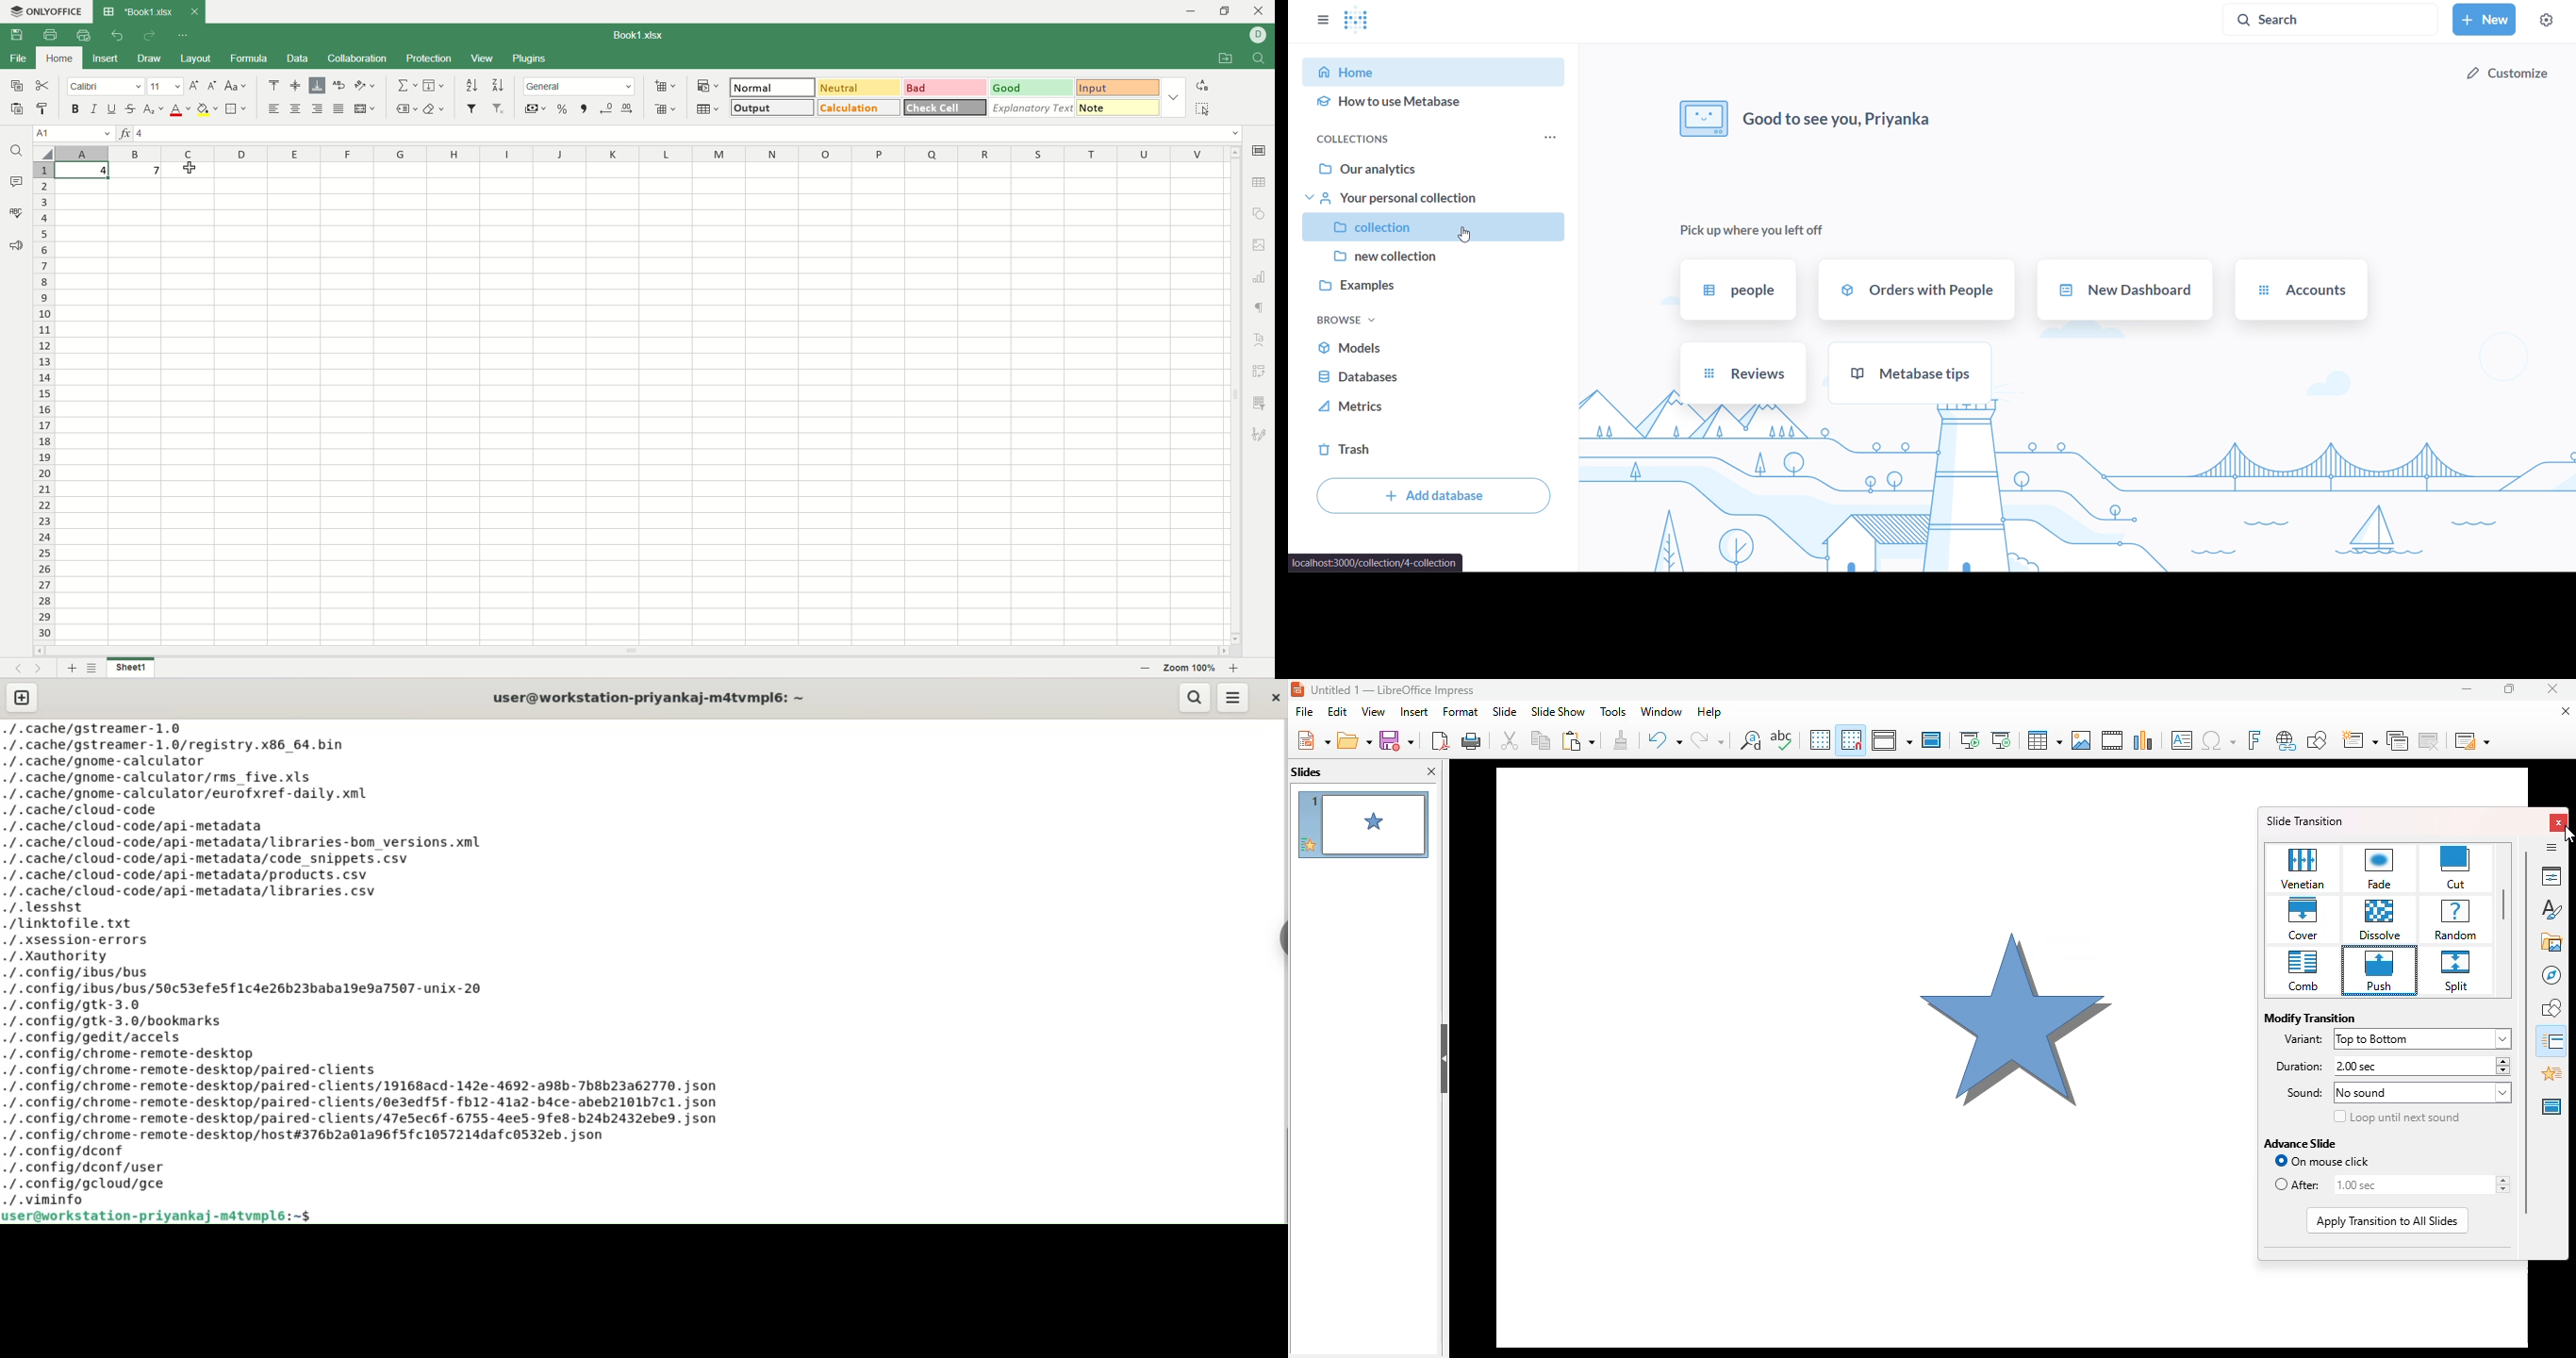  I want to click on align middle, so click(297, 85).